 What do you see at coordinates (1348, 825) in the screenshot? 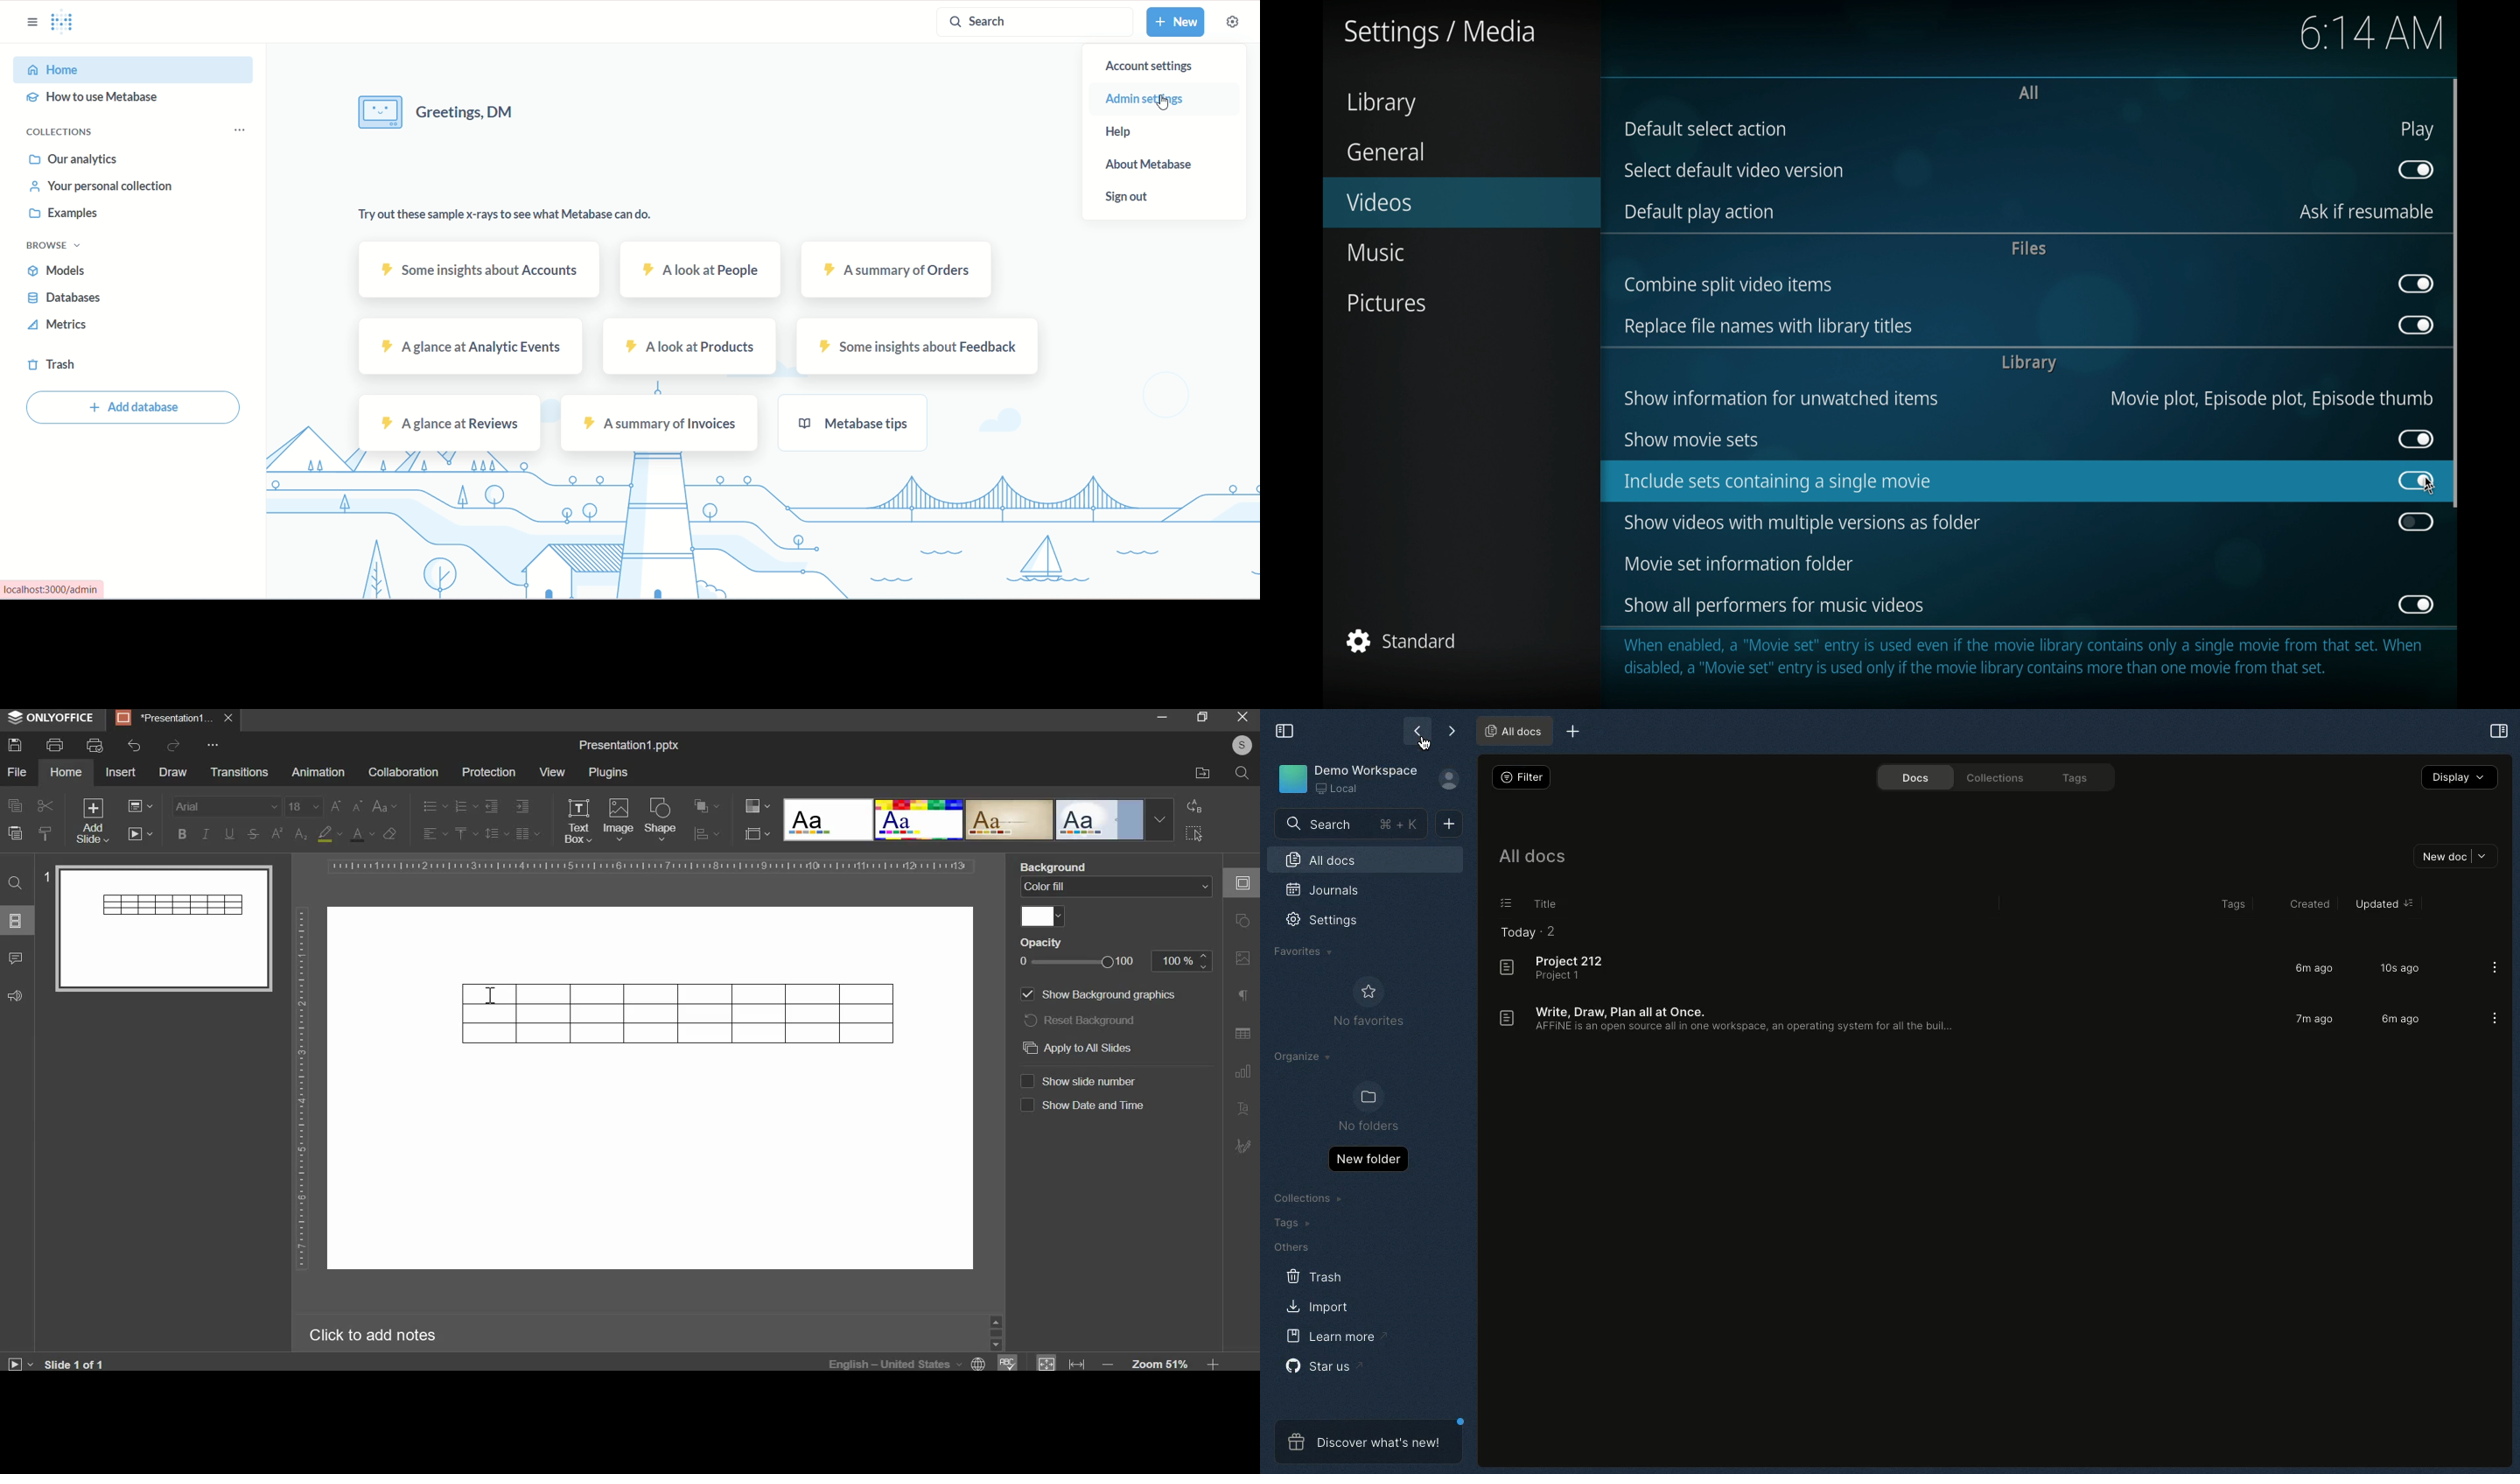
I see `Search` at bounding box center [1348, 825].